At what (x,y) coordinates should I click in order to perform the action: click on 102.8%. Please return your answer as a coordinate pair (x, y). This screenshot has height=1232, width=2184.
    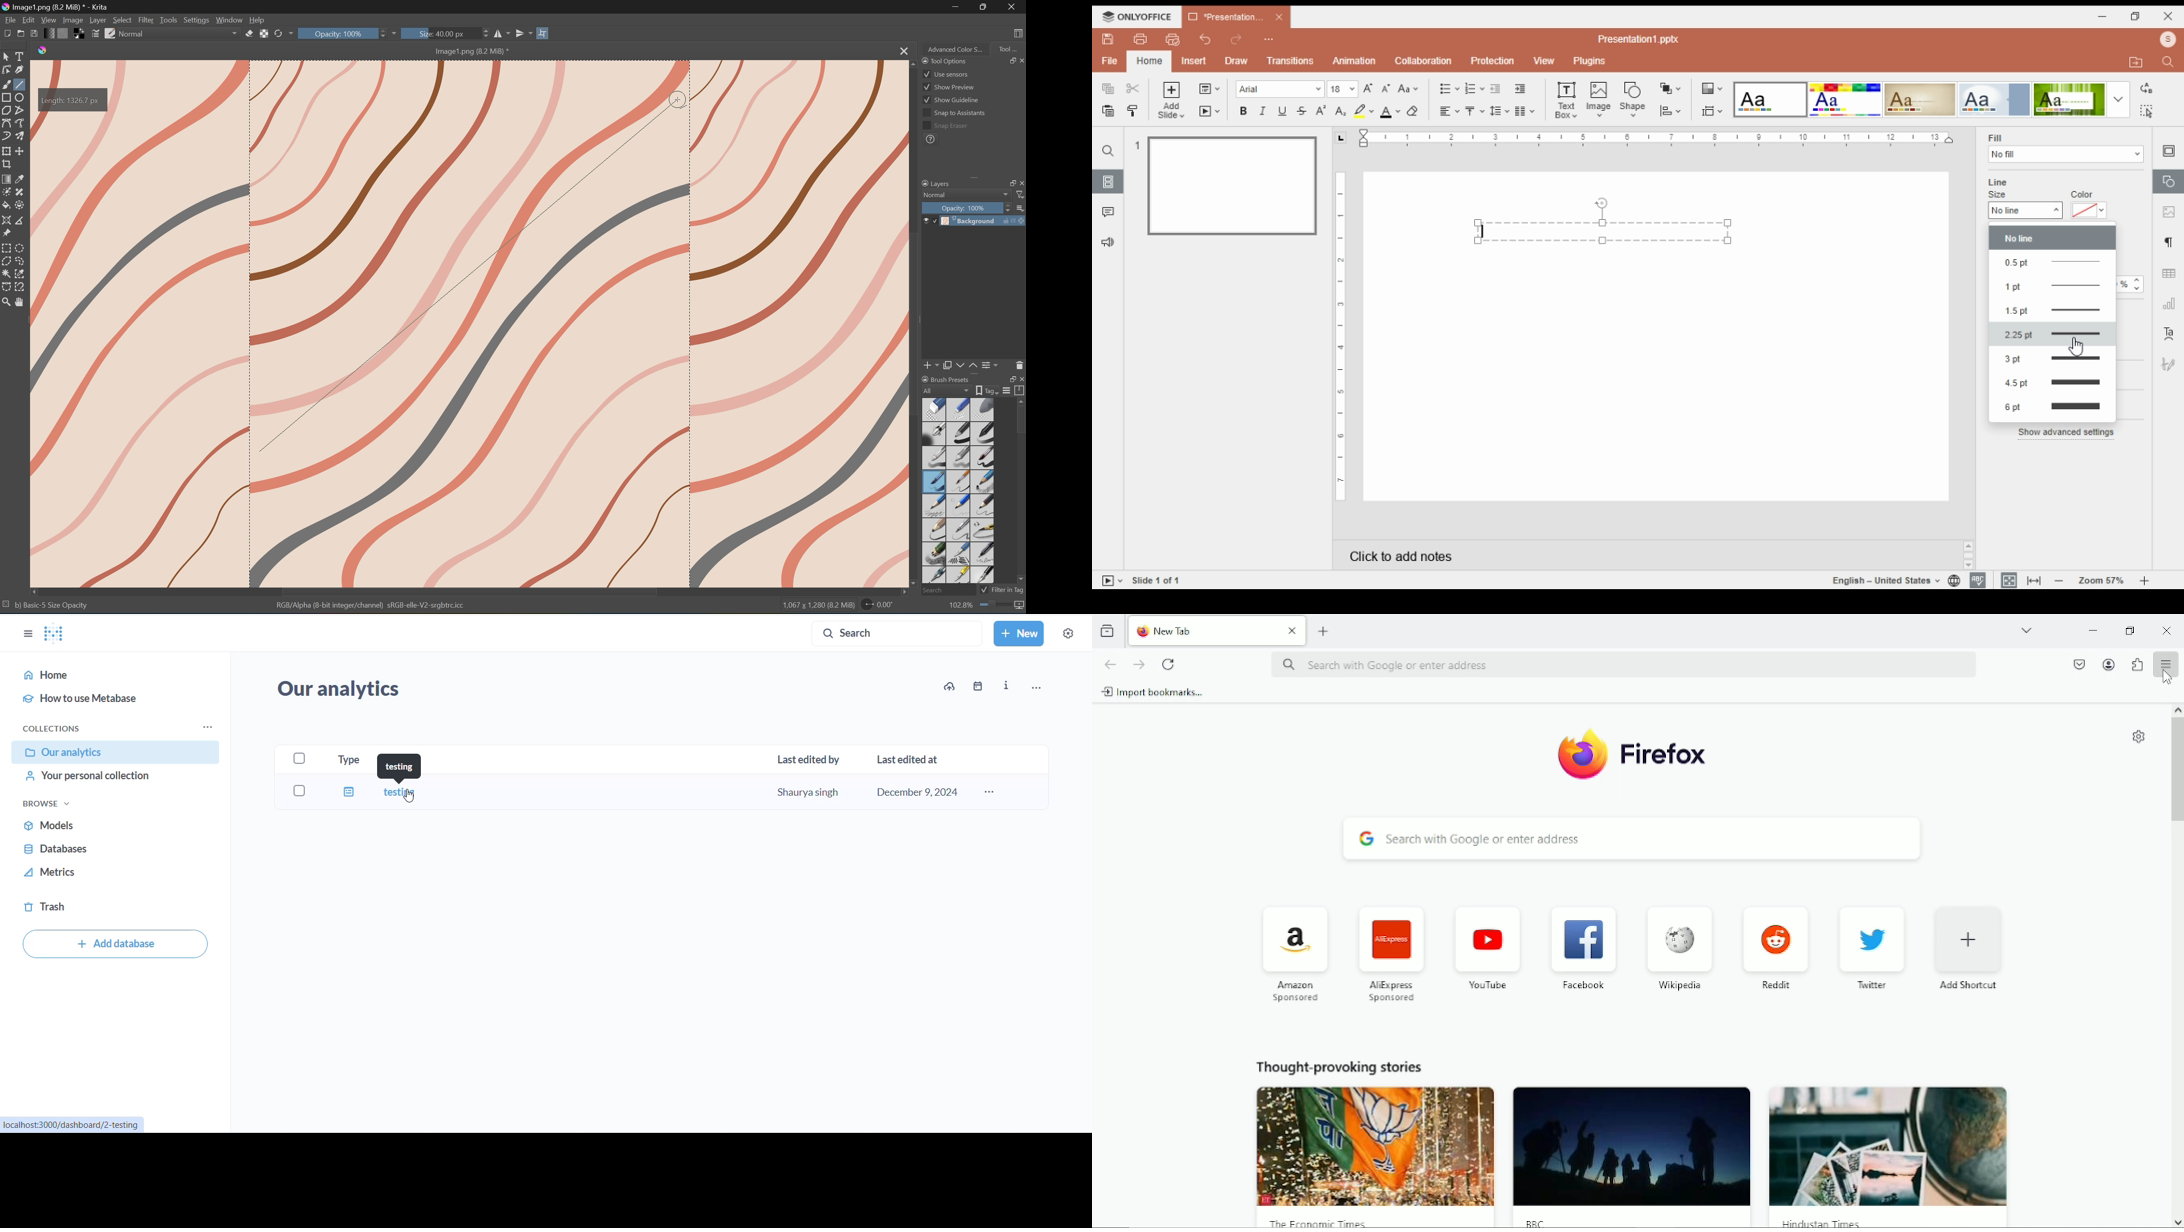
    Looking at the image, I should click on (959, 606).